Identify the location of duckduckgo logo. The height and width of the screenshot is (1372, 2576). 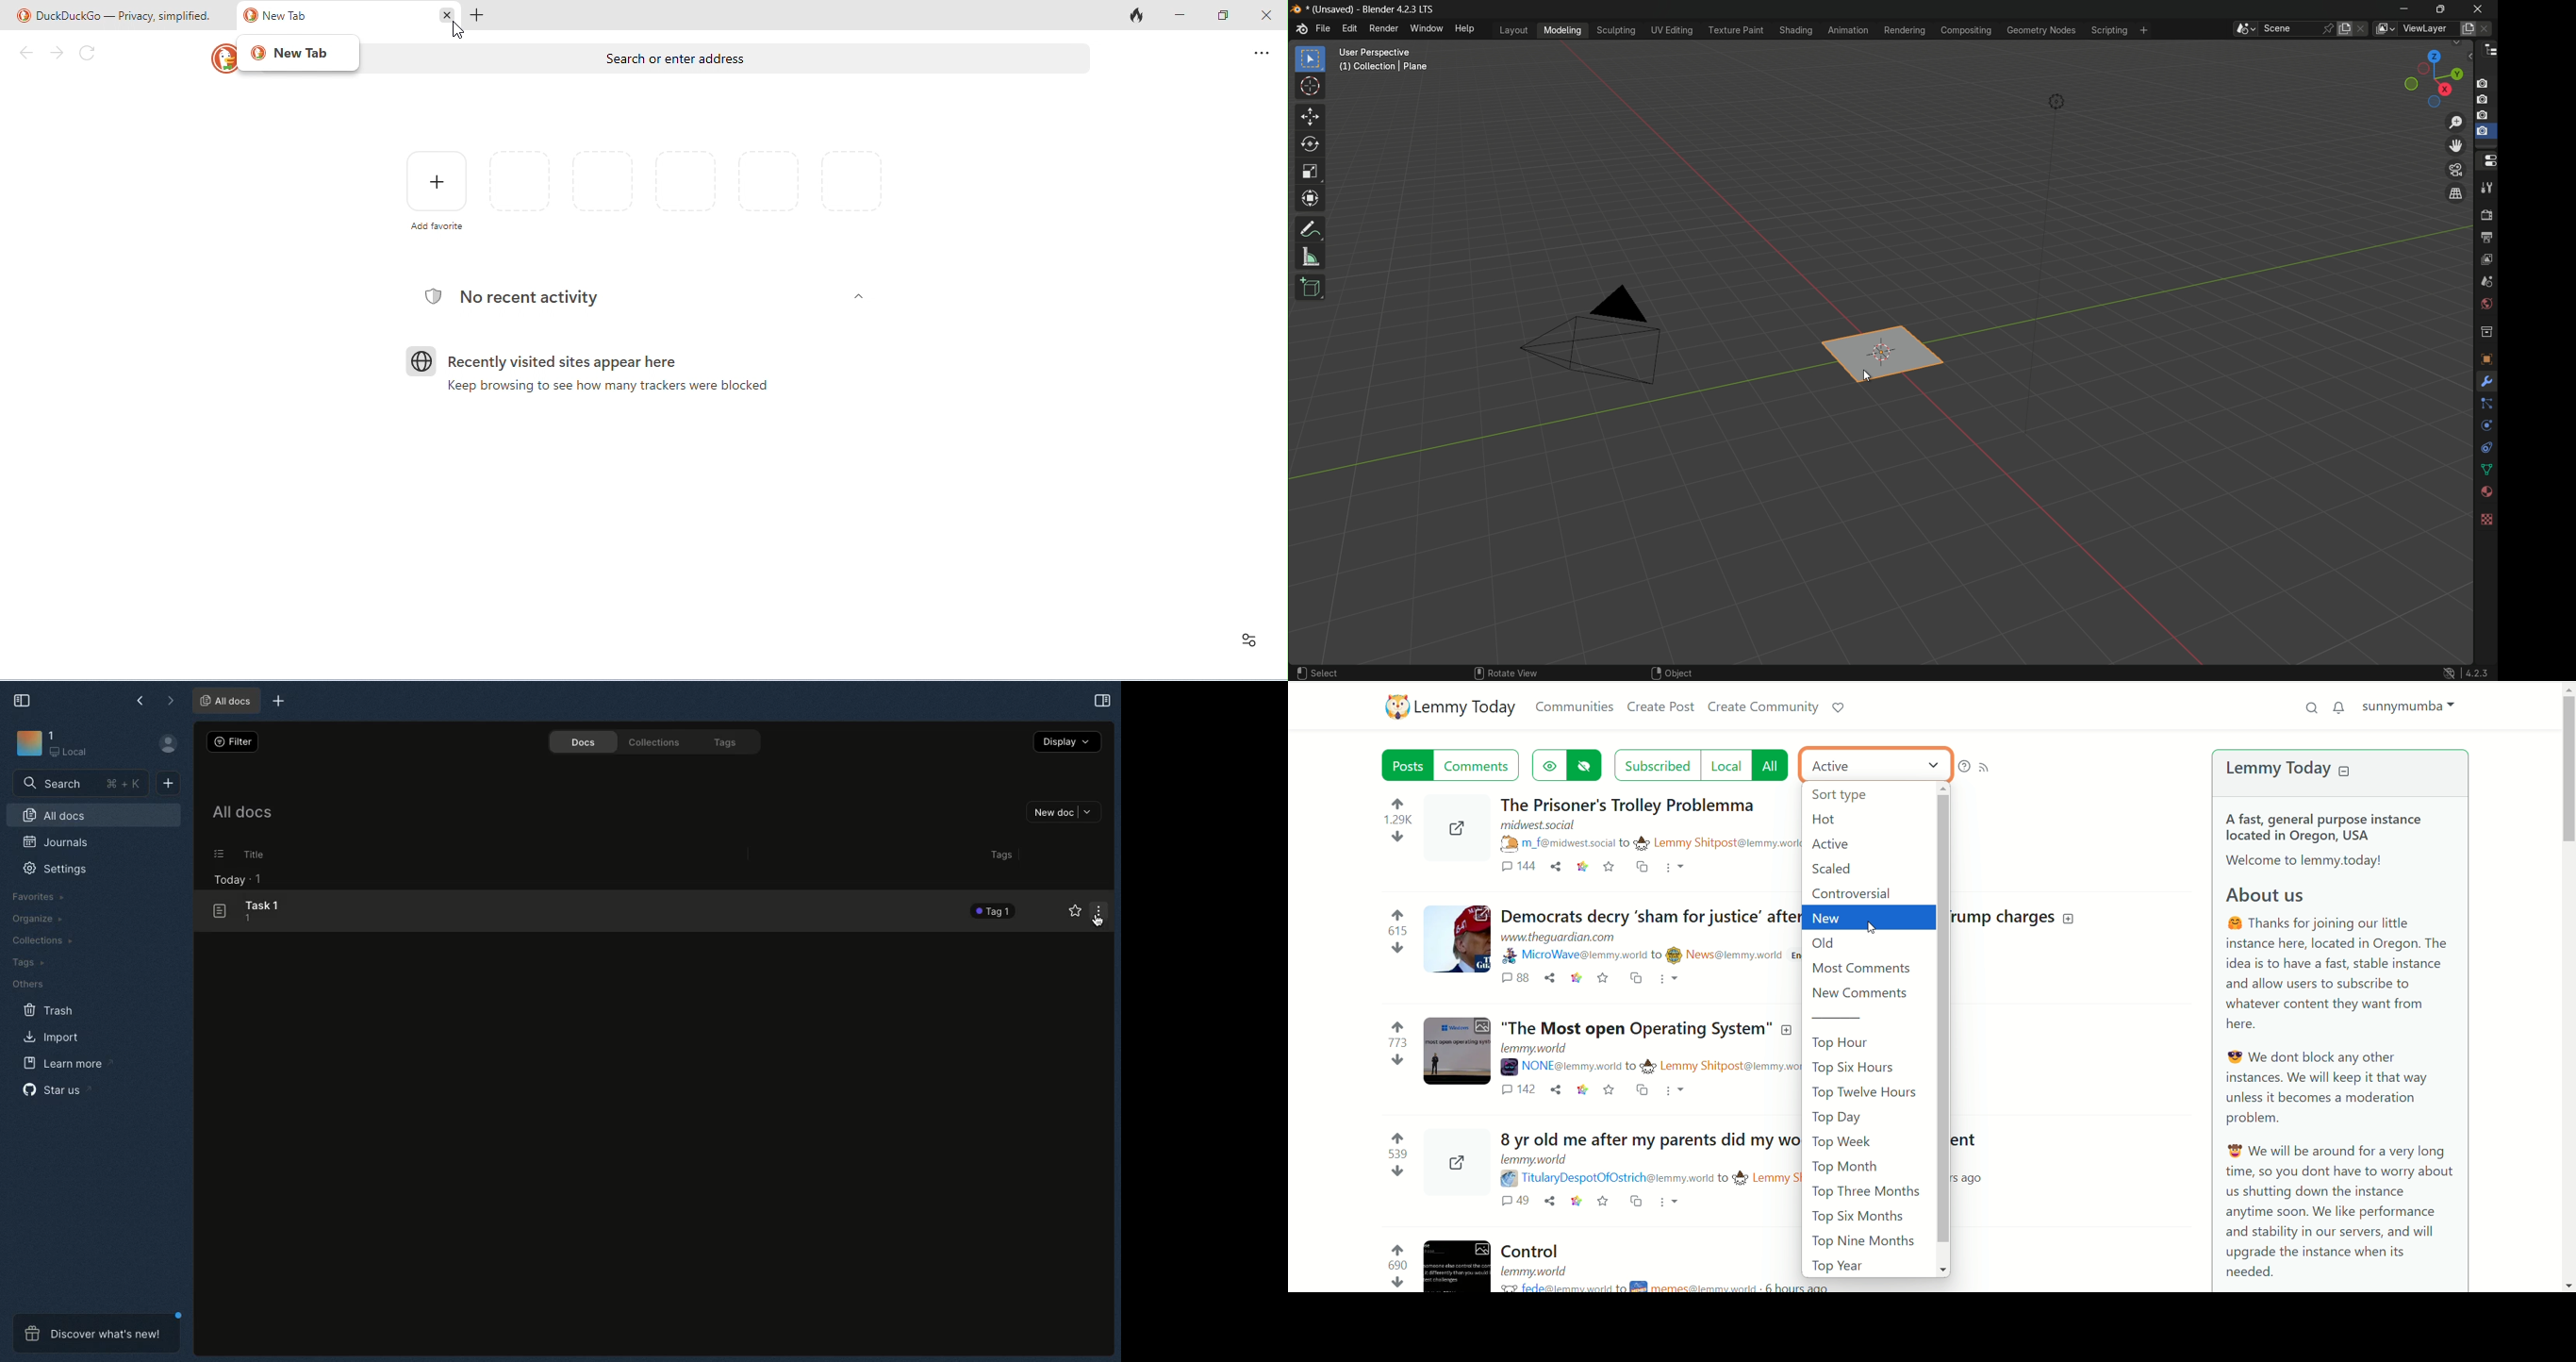
(220, 58).